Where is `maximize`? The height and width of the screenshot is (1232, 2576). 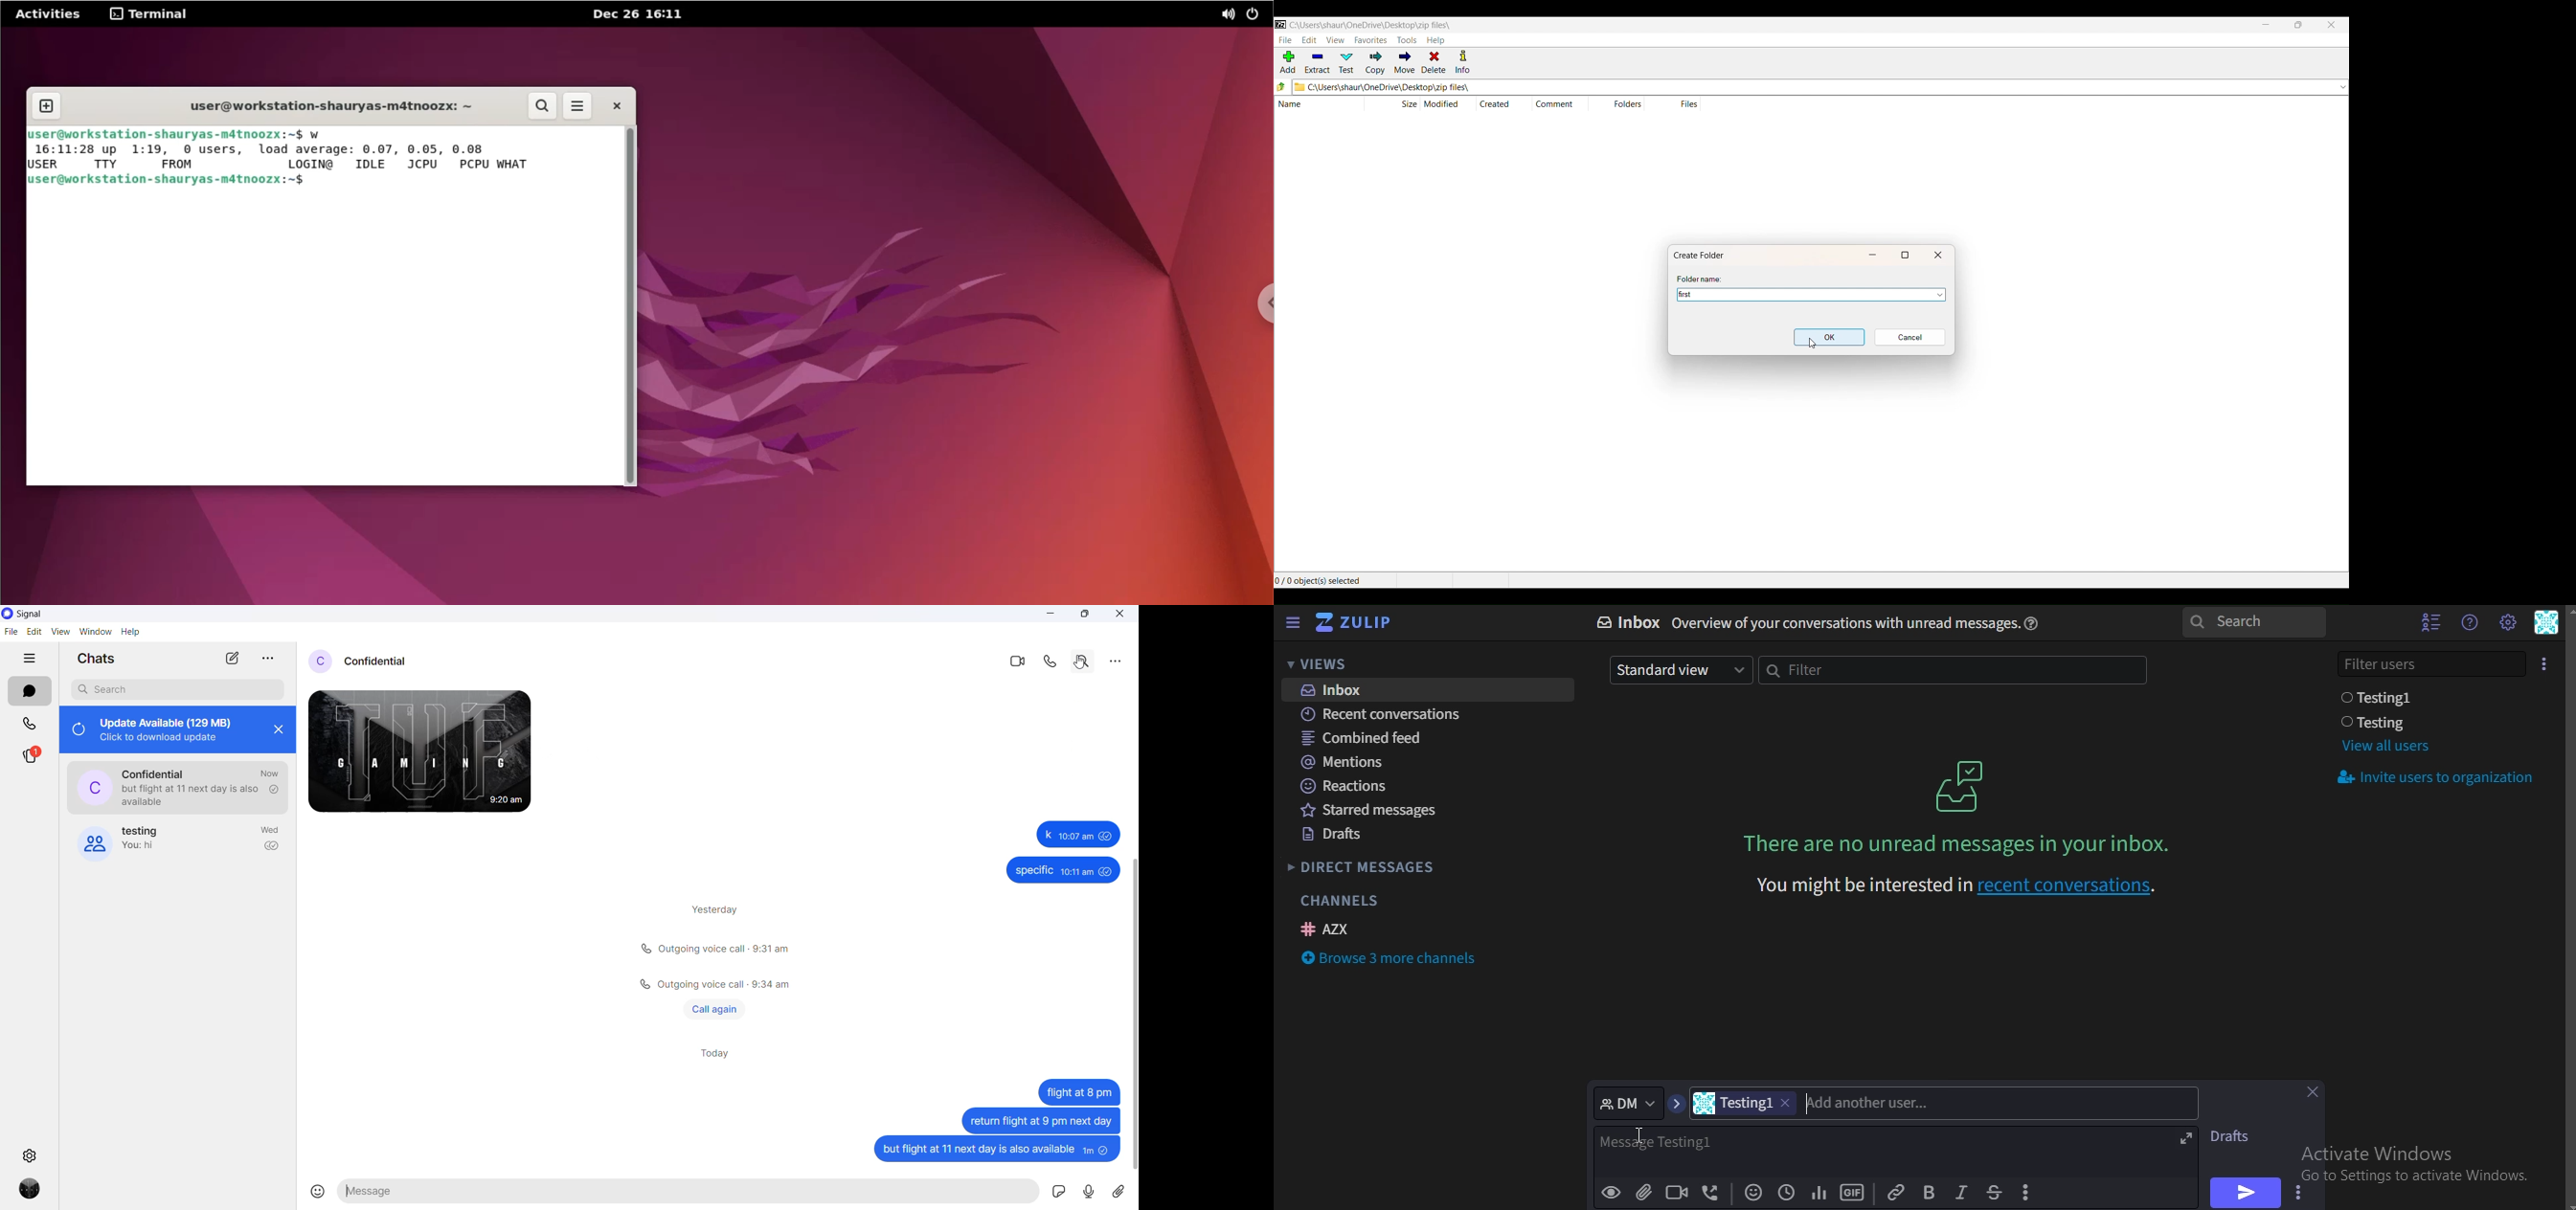 maximize is located at coordinates (1085, 615).